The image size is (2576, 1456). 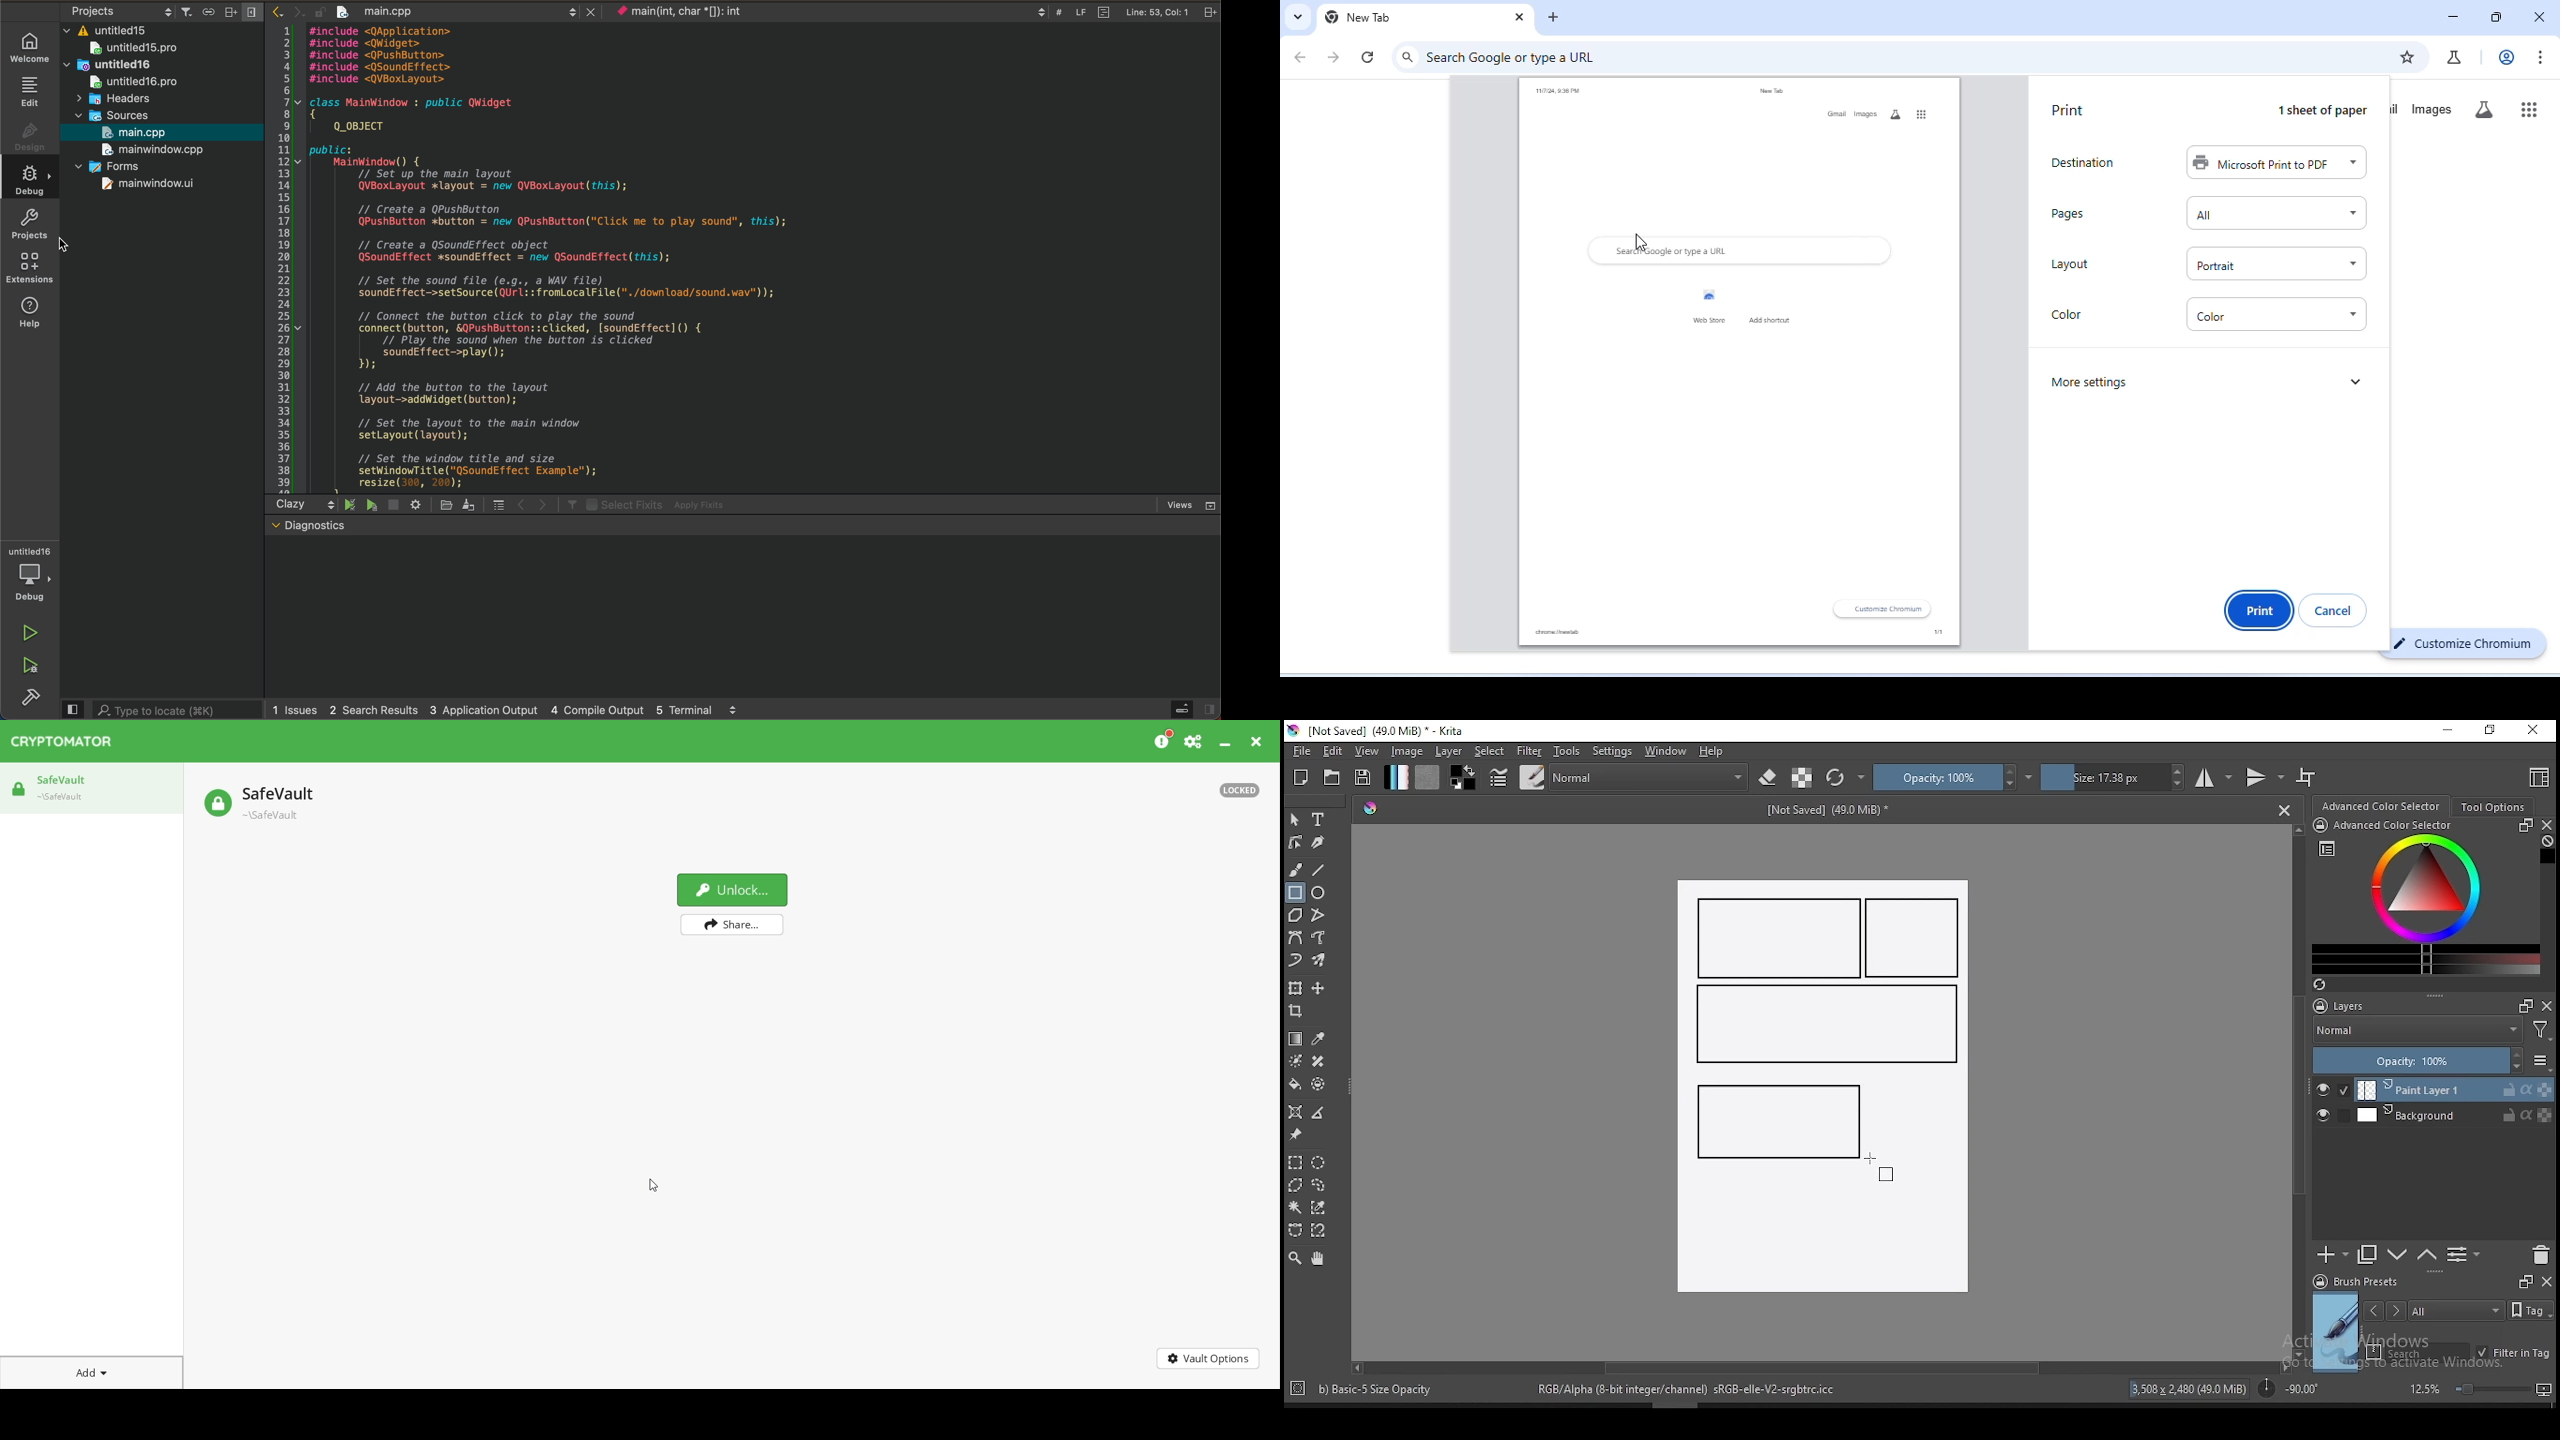 I want to click on colors, so click(x=1463, y=777).